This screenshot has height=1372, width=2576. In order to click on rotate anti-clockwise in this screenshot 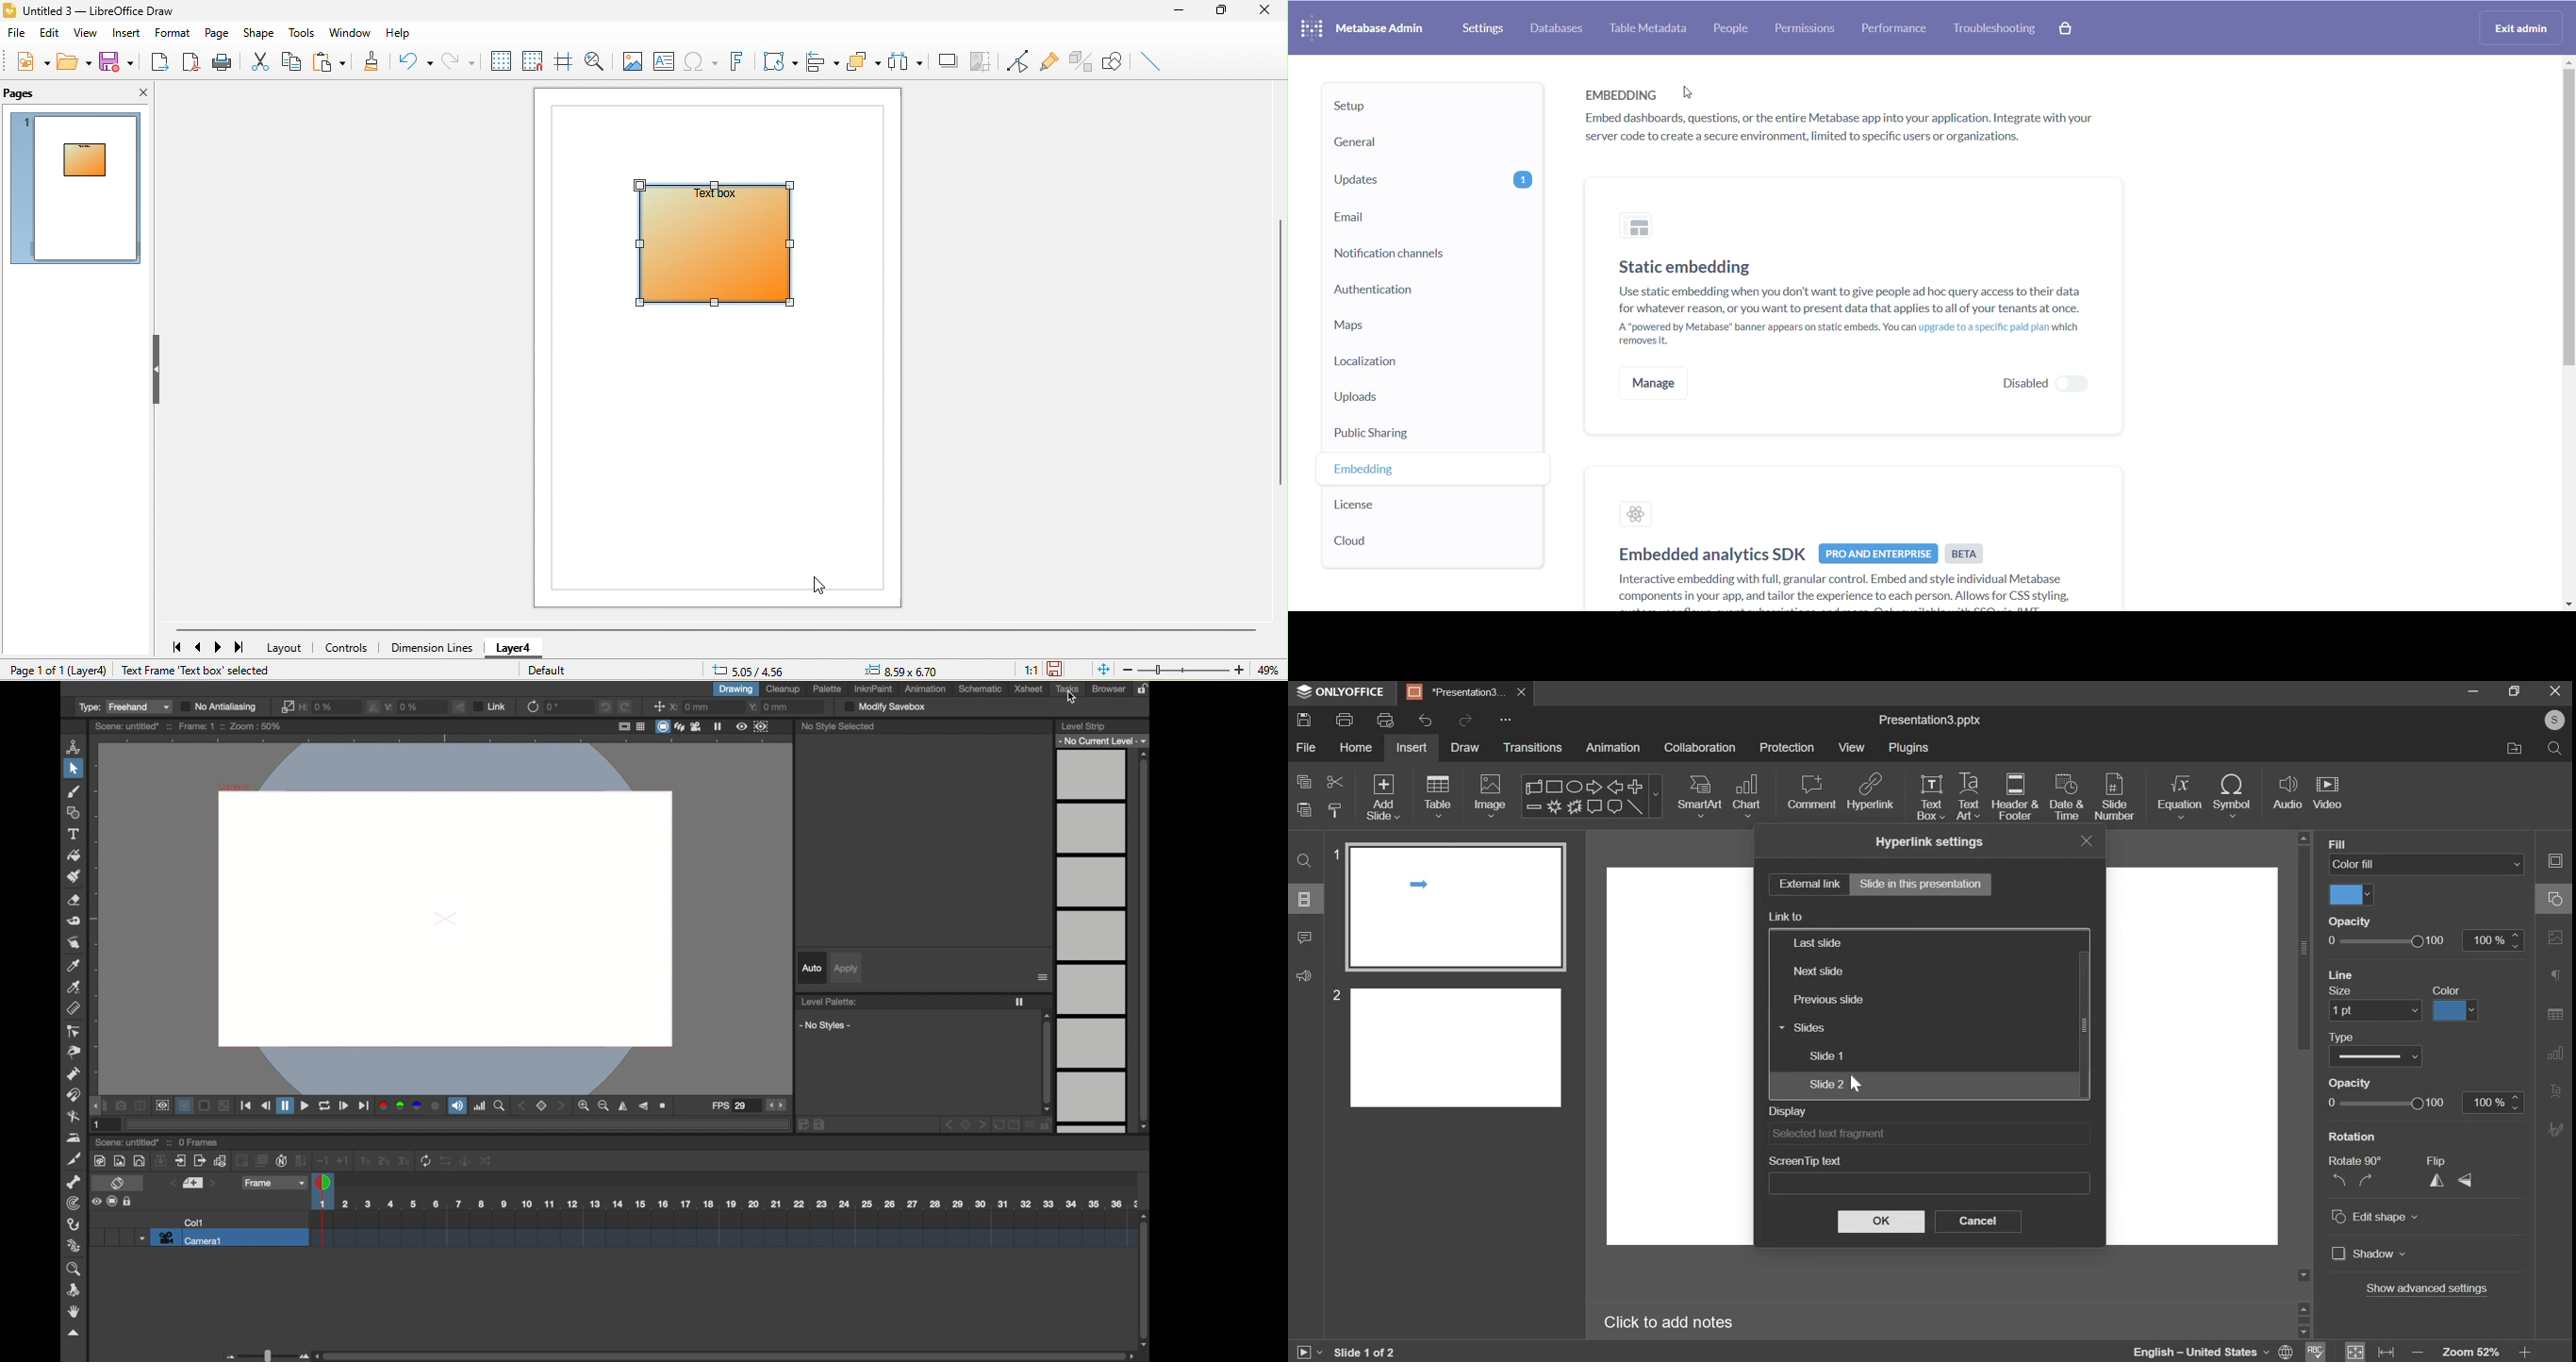, I will do `click(2339, 1179)`.